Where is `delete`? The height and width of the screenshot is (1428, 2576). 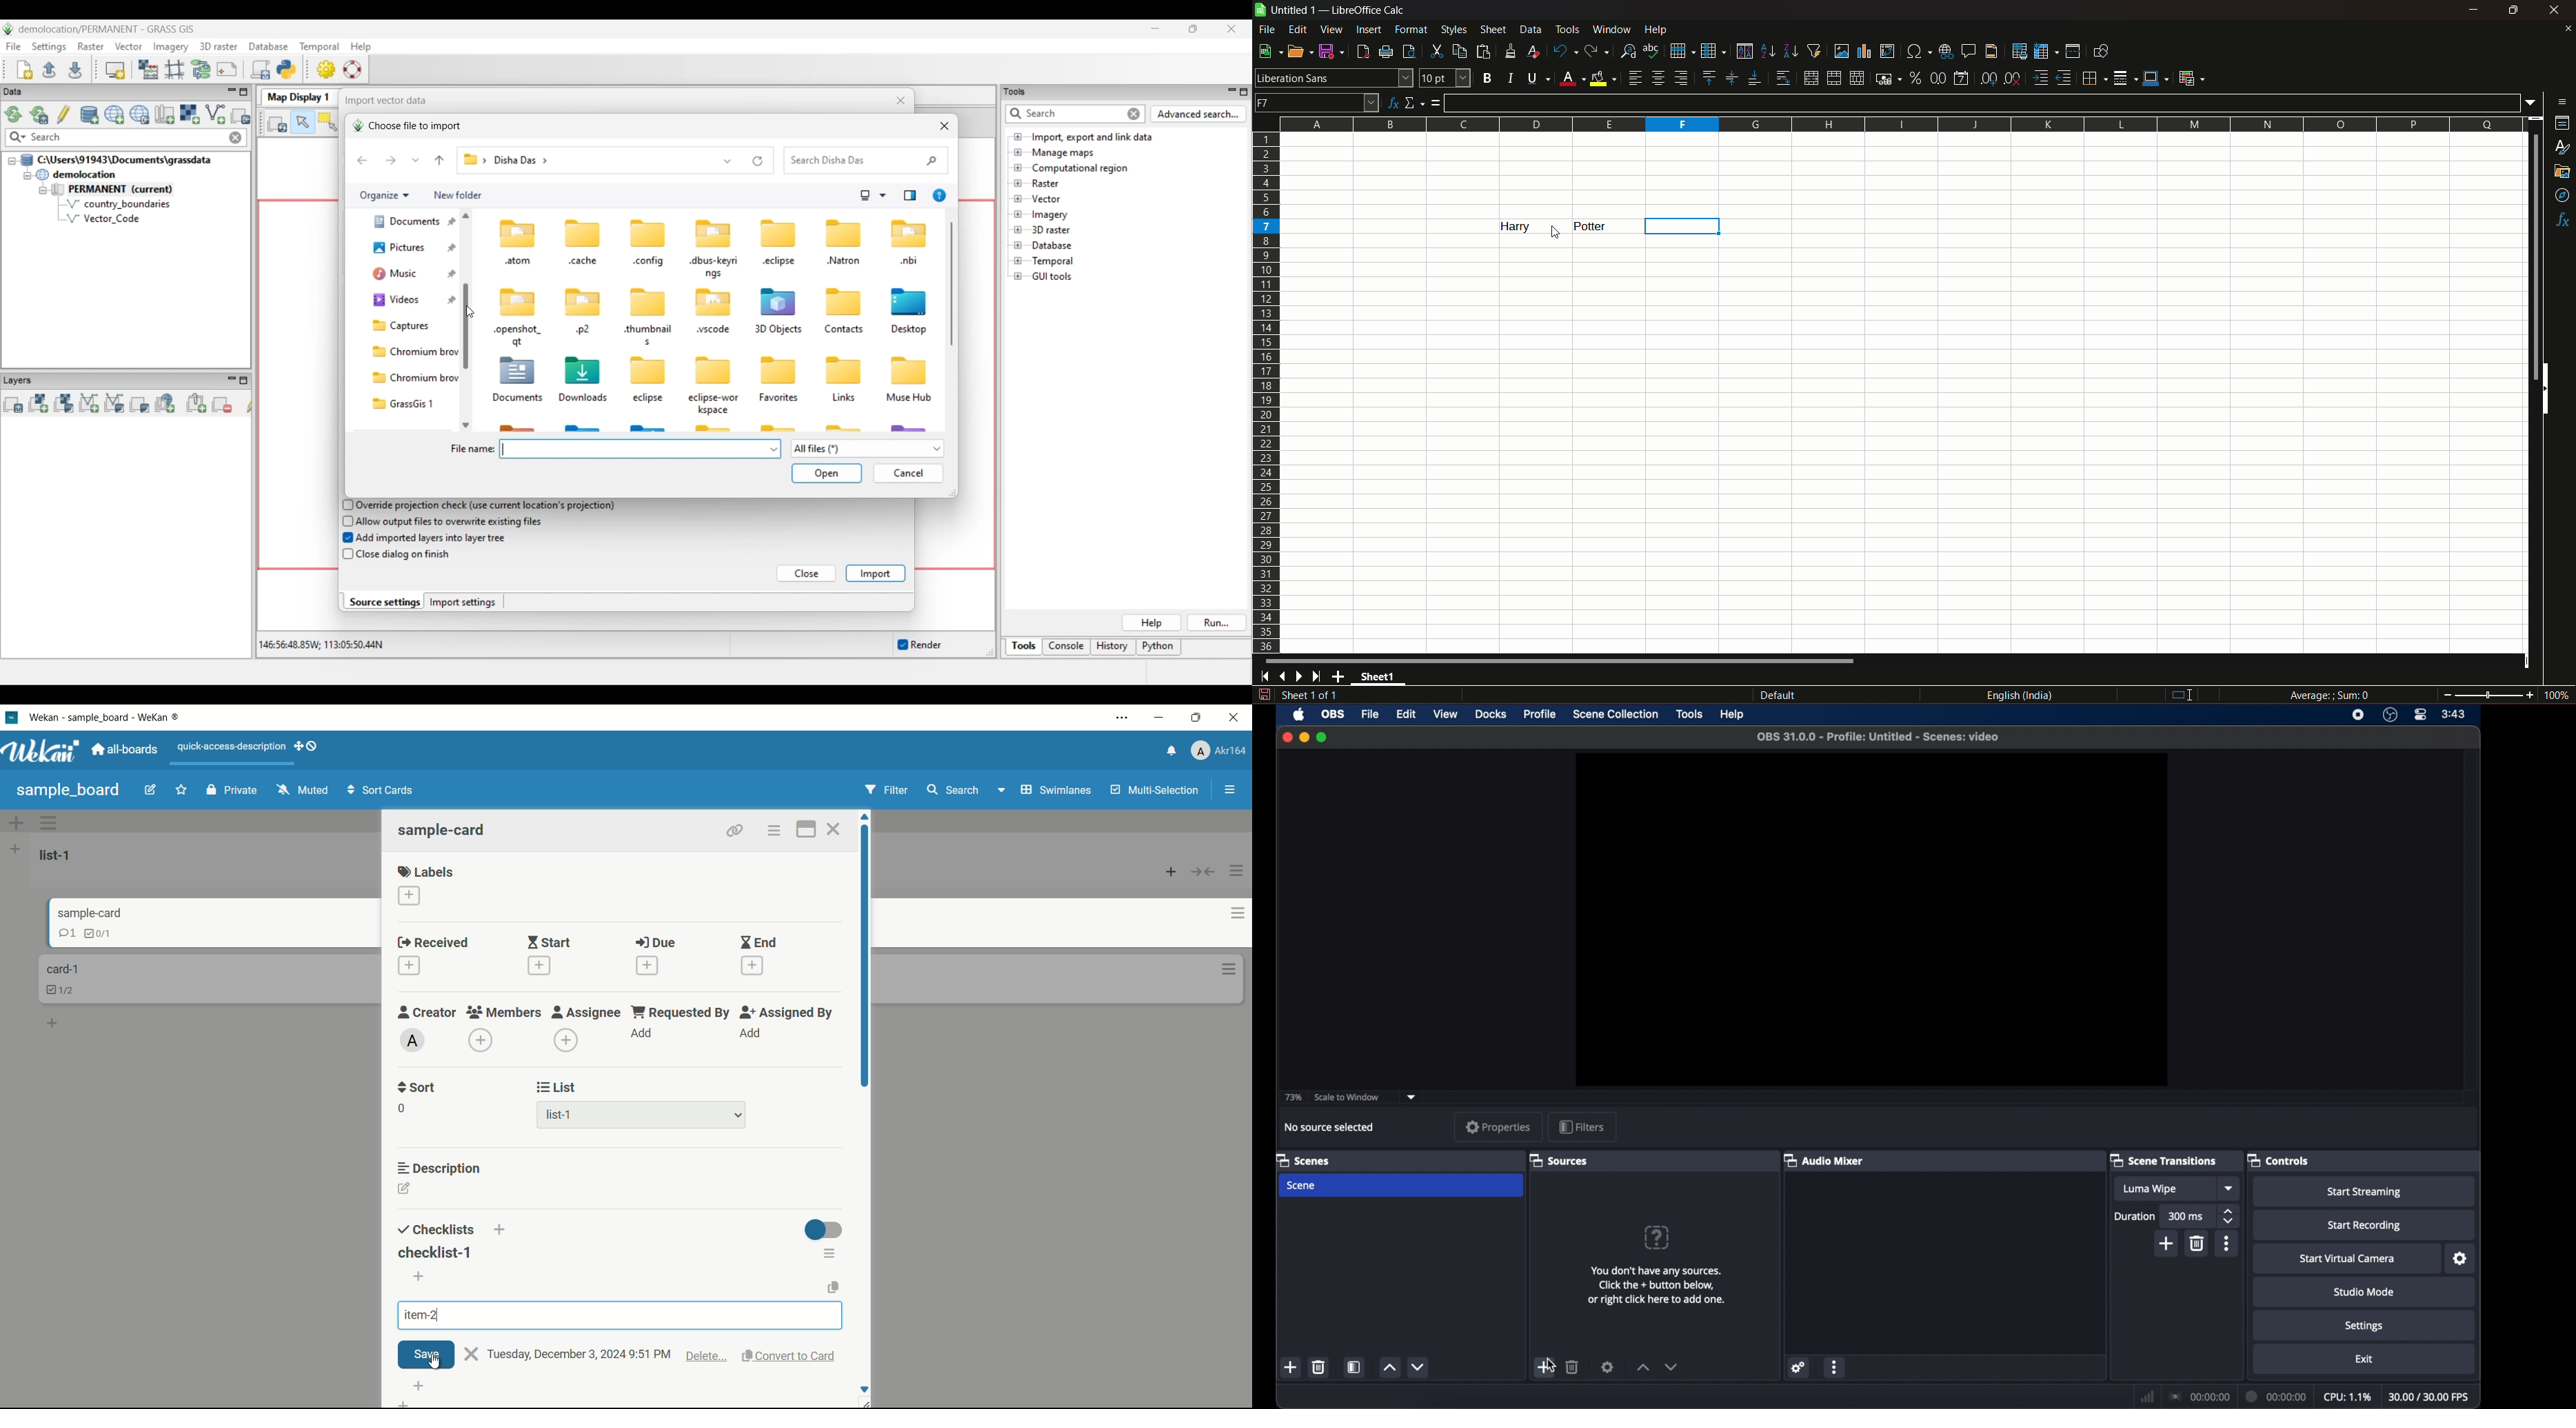
delete is located at coordinates (1318, 1367).